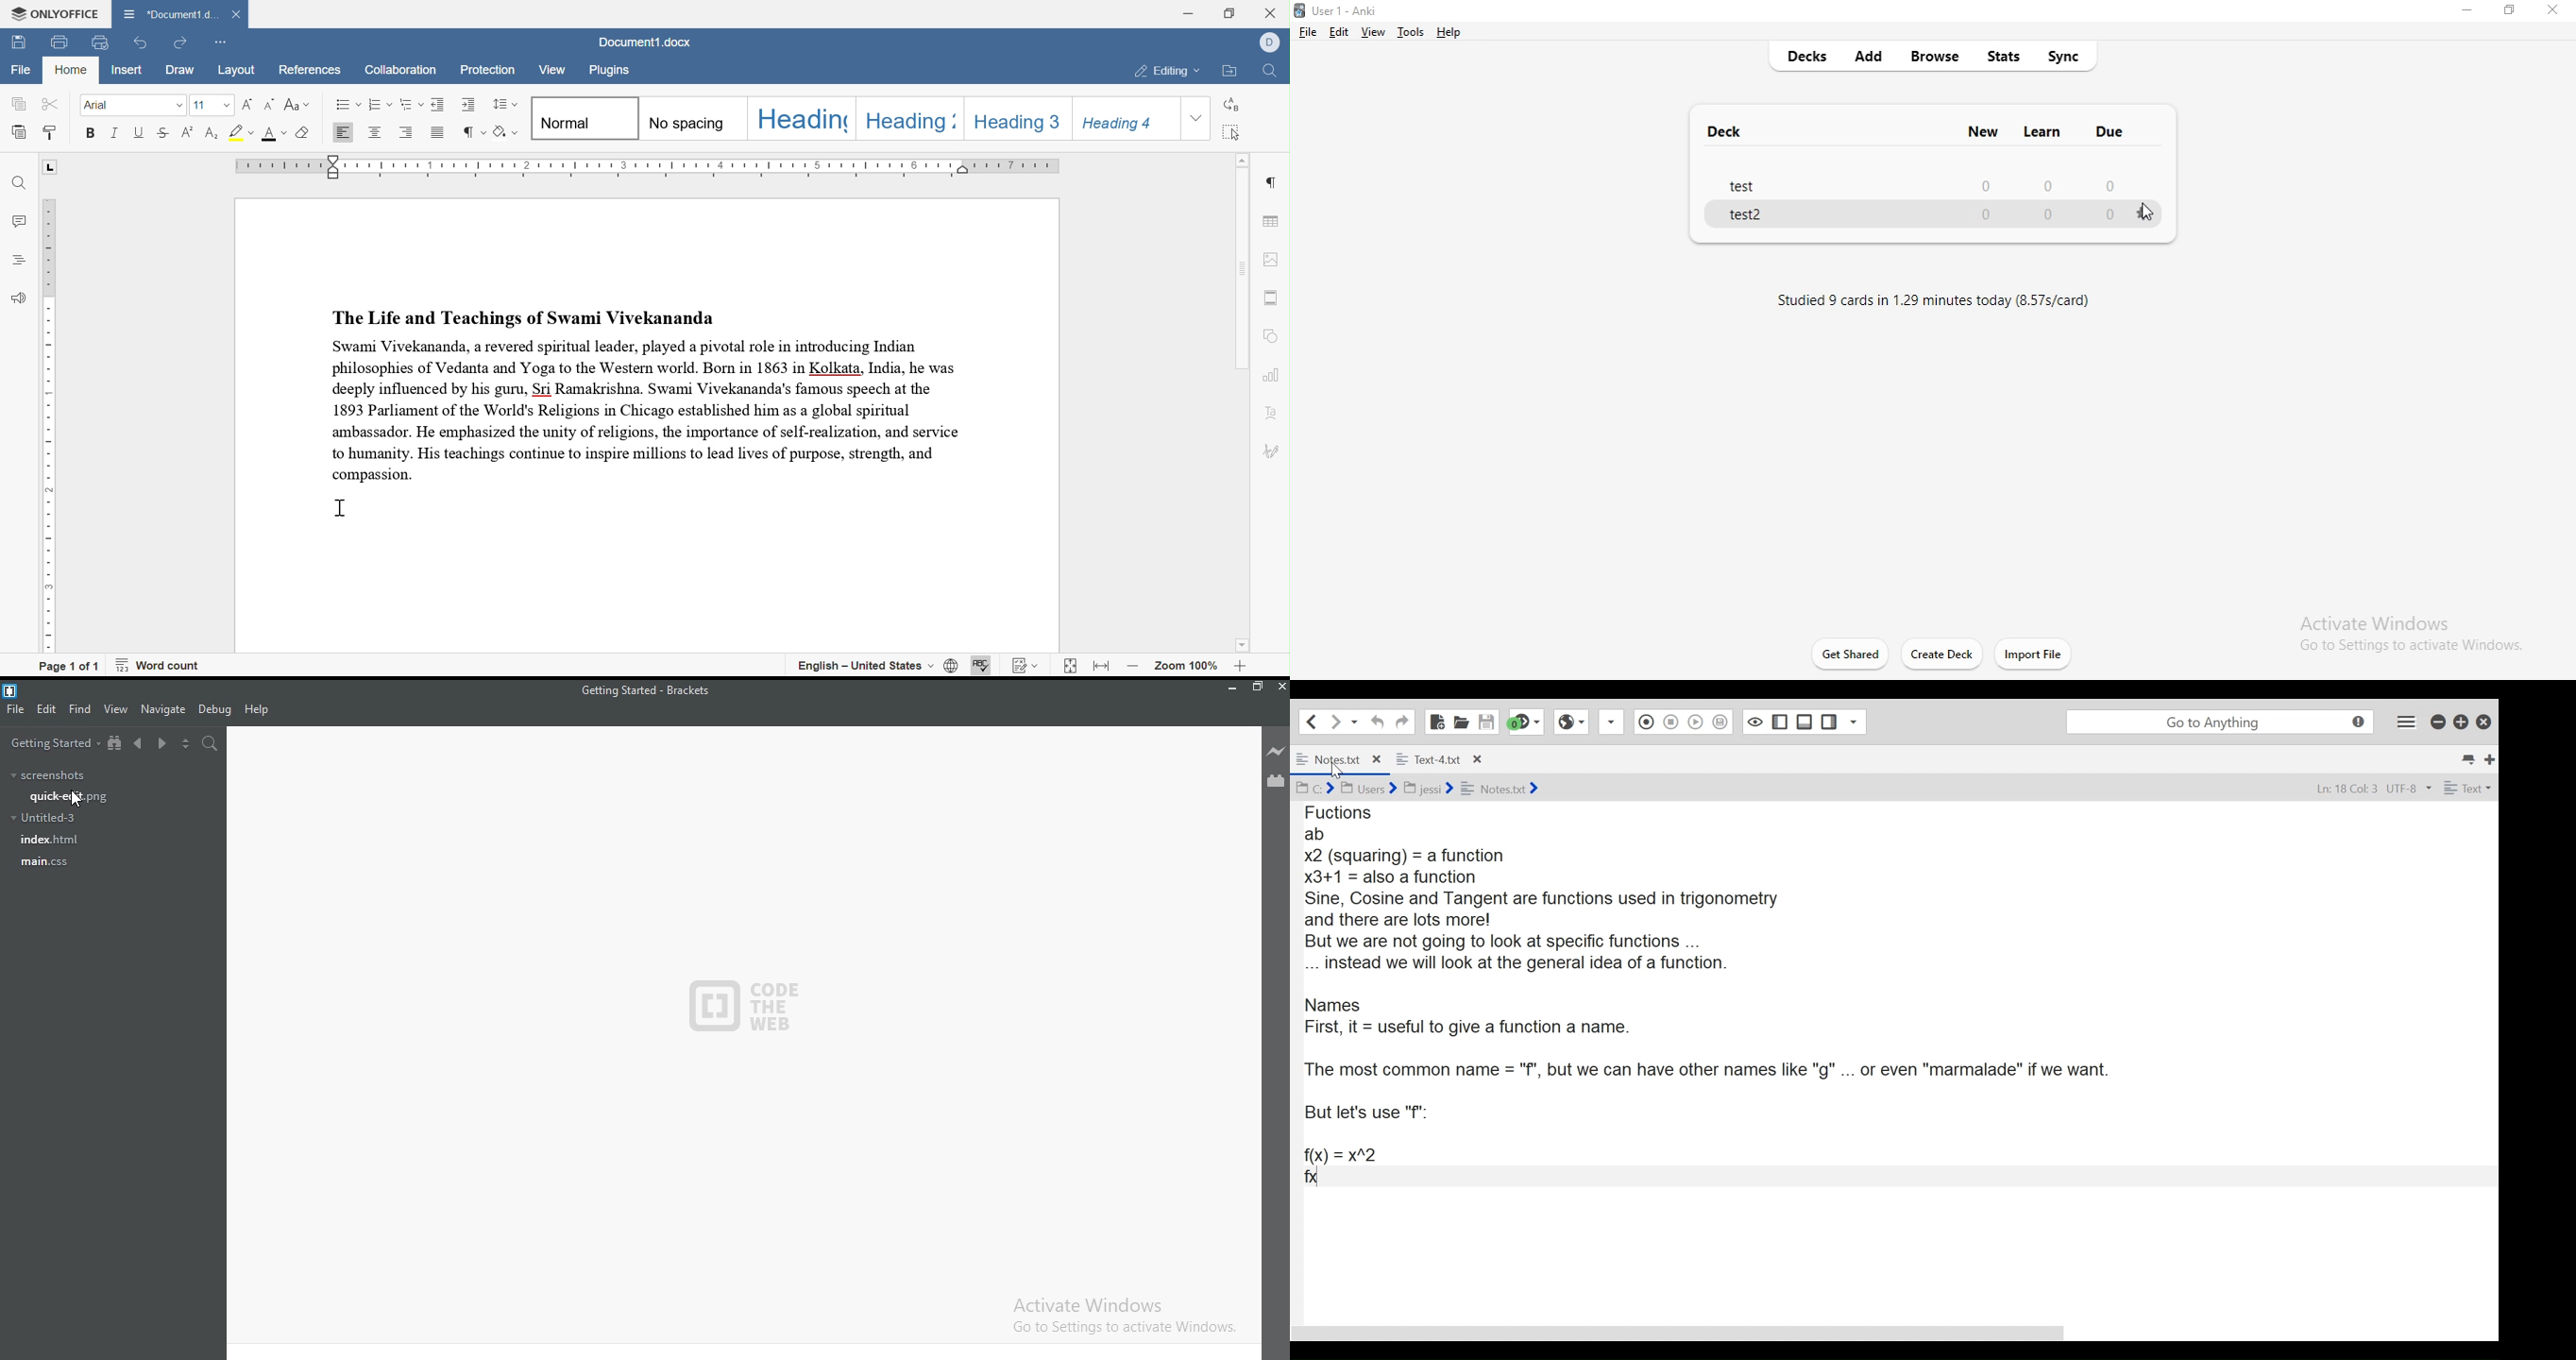 The image size is (2576, 1372). What do you see at coordinates (186, 70) in the screenshot?
I see `draw` at bounding box center [186, 70].